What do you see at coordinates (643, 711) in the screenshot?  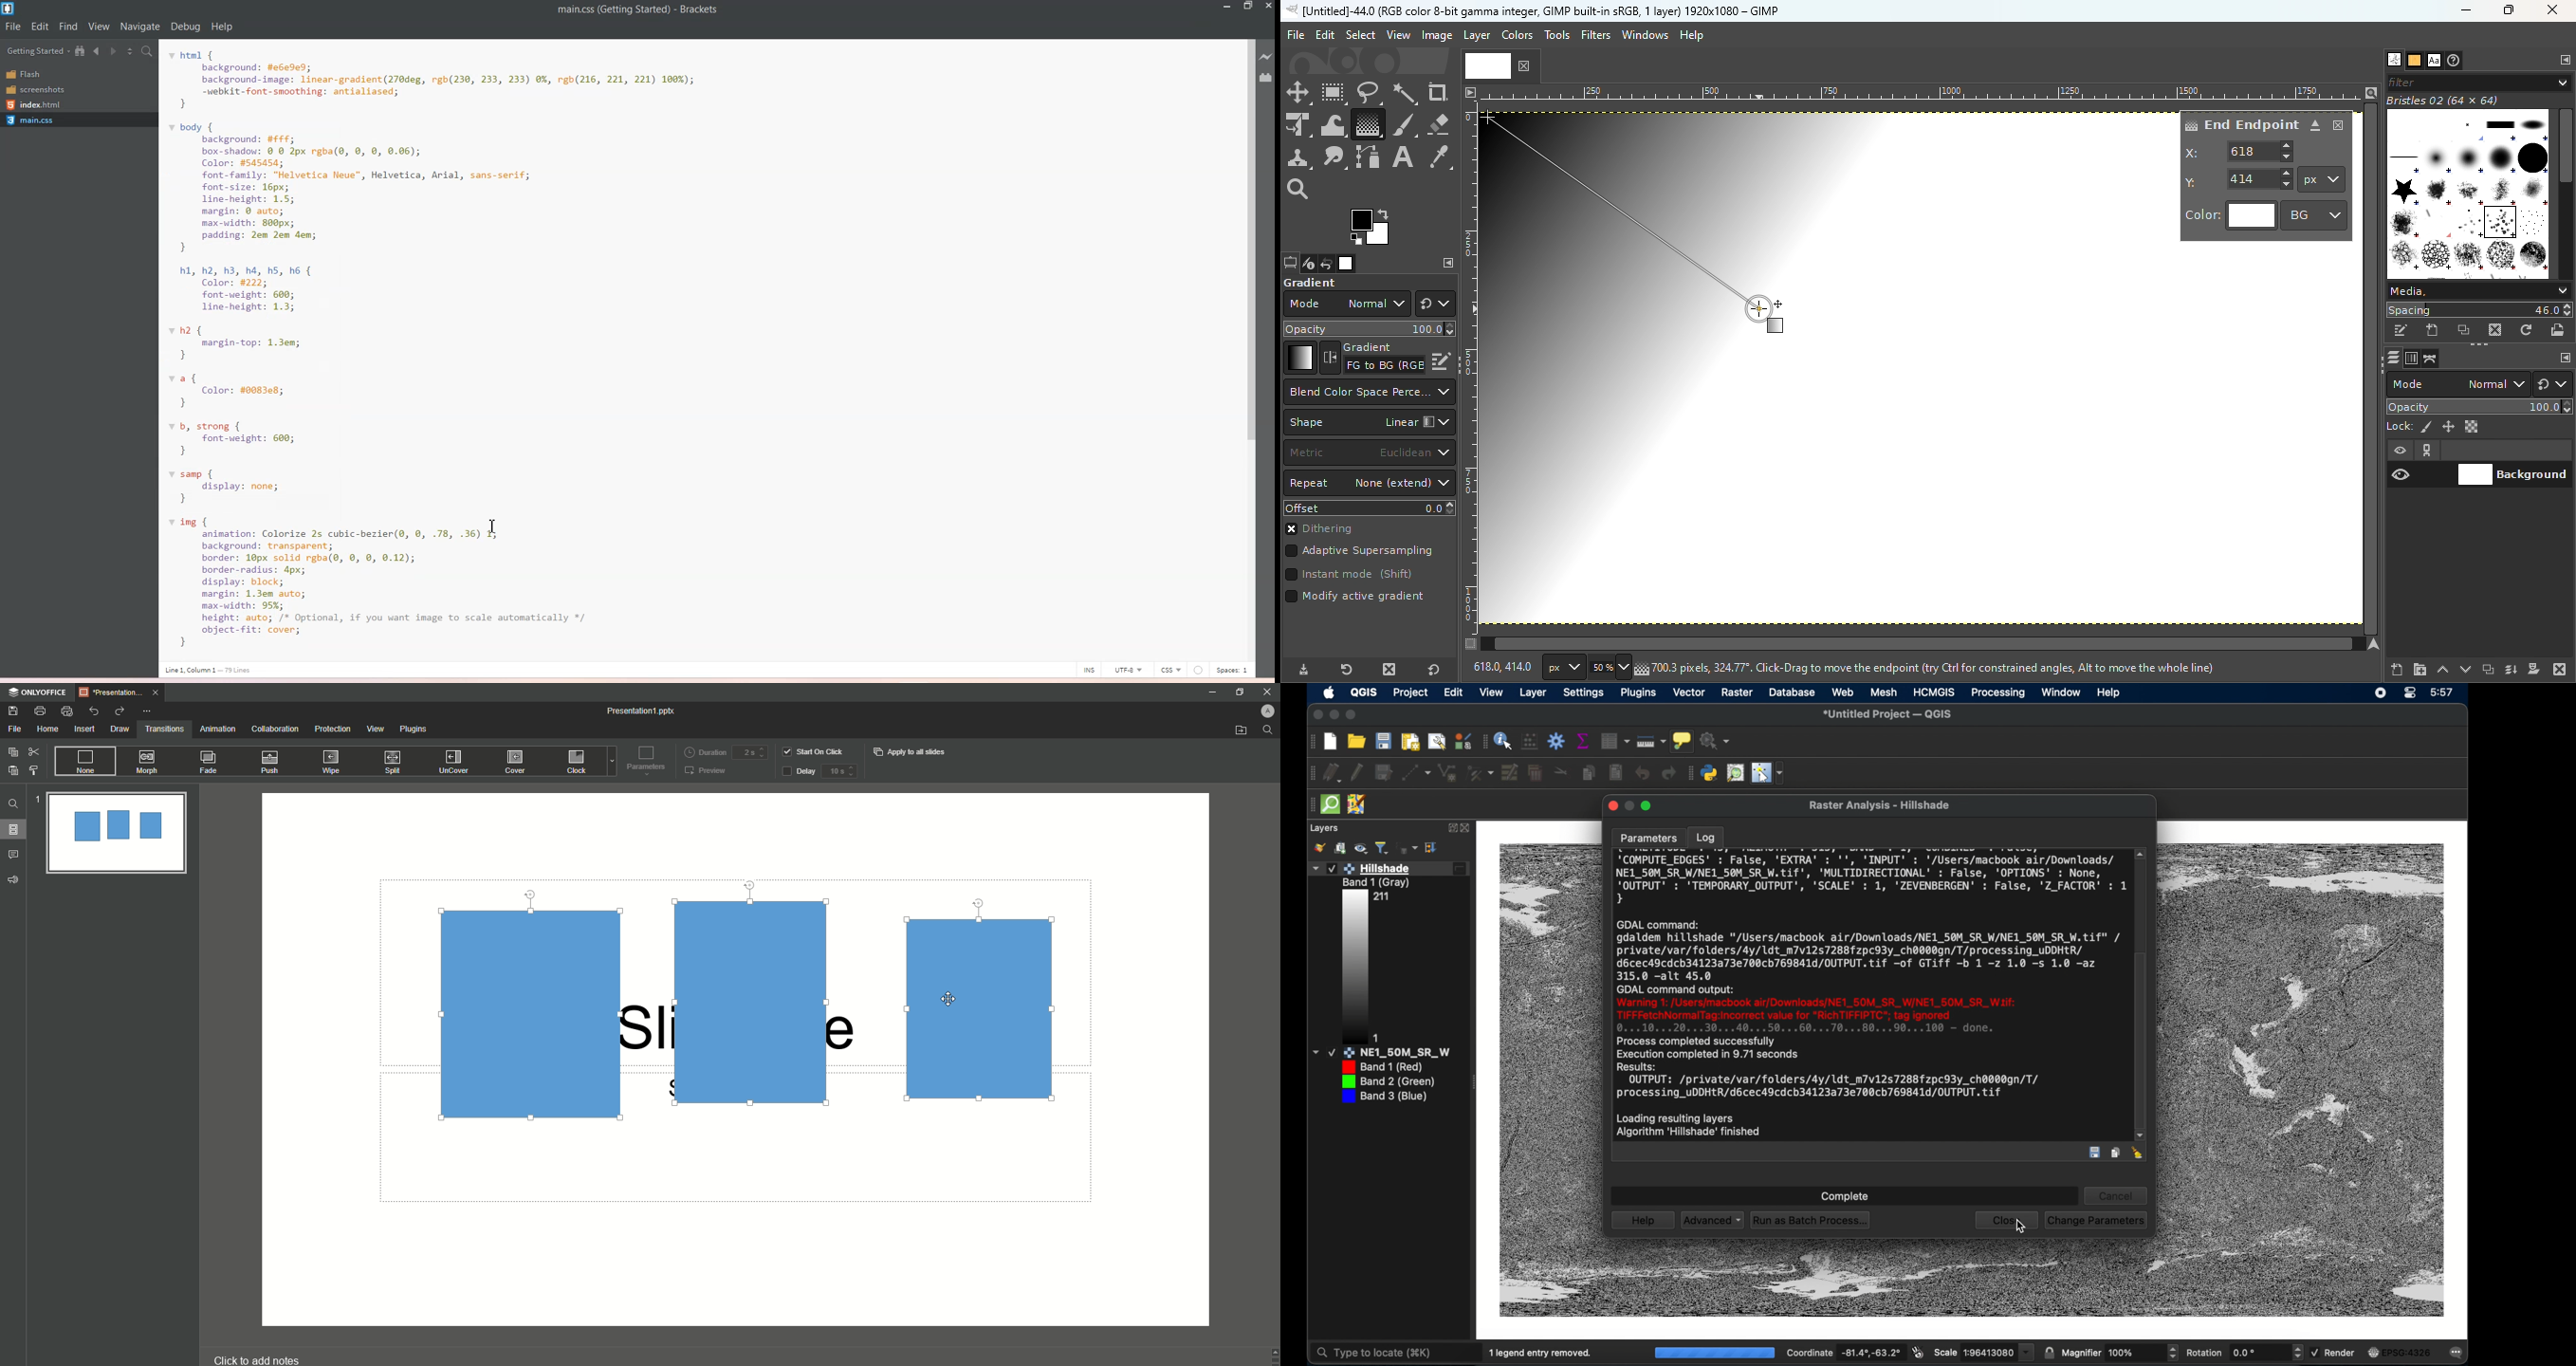 I see `Presentation 1` at bounding box center [643, 711].